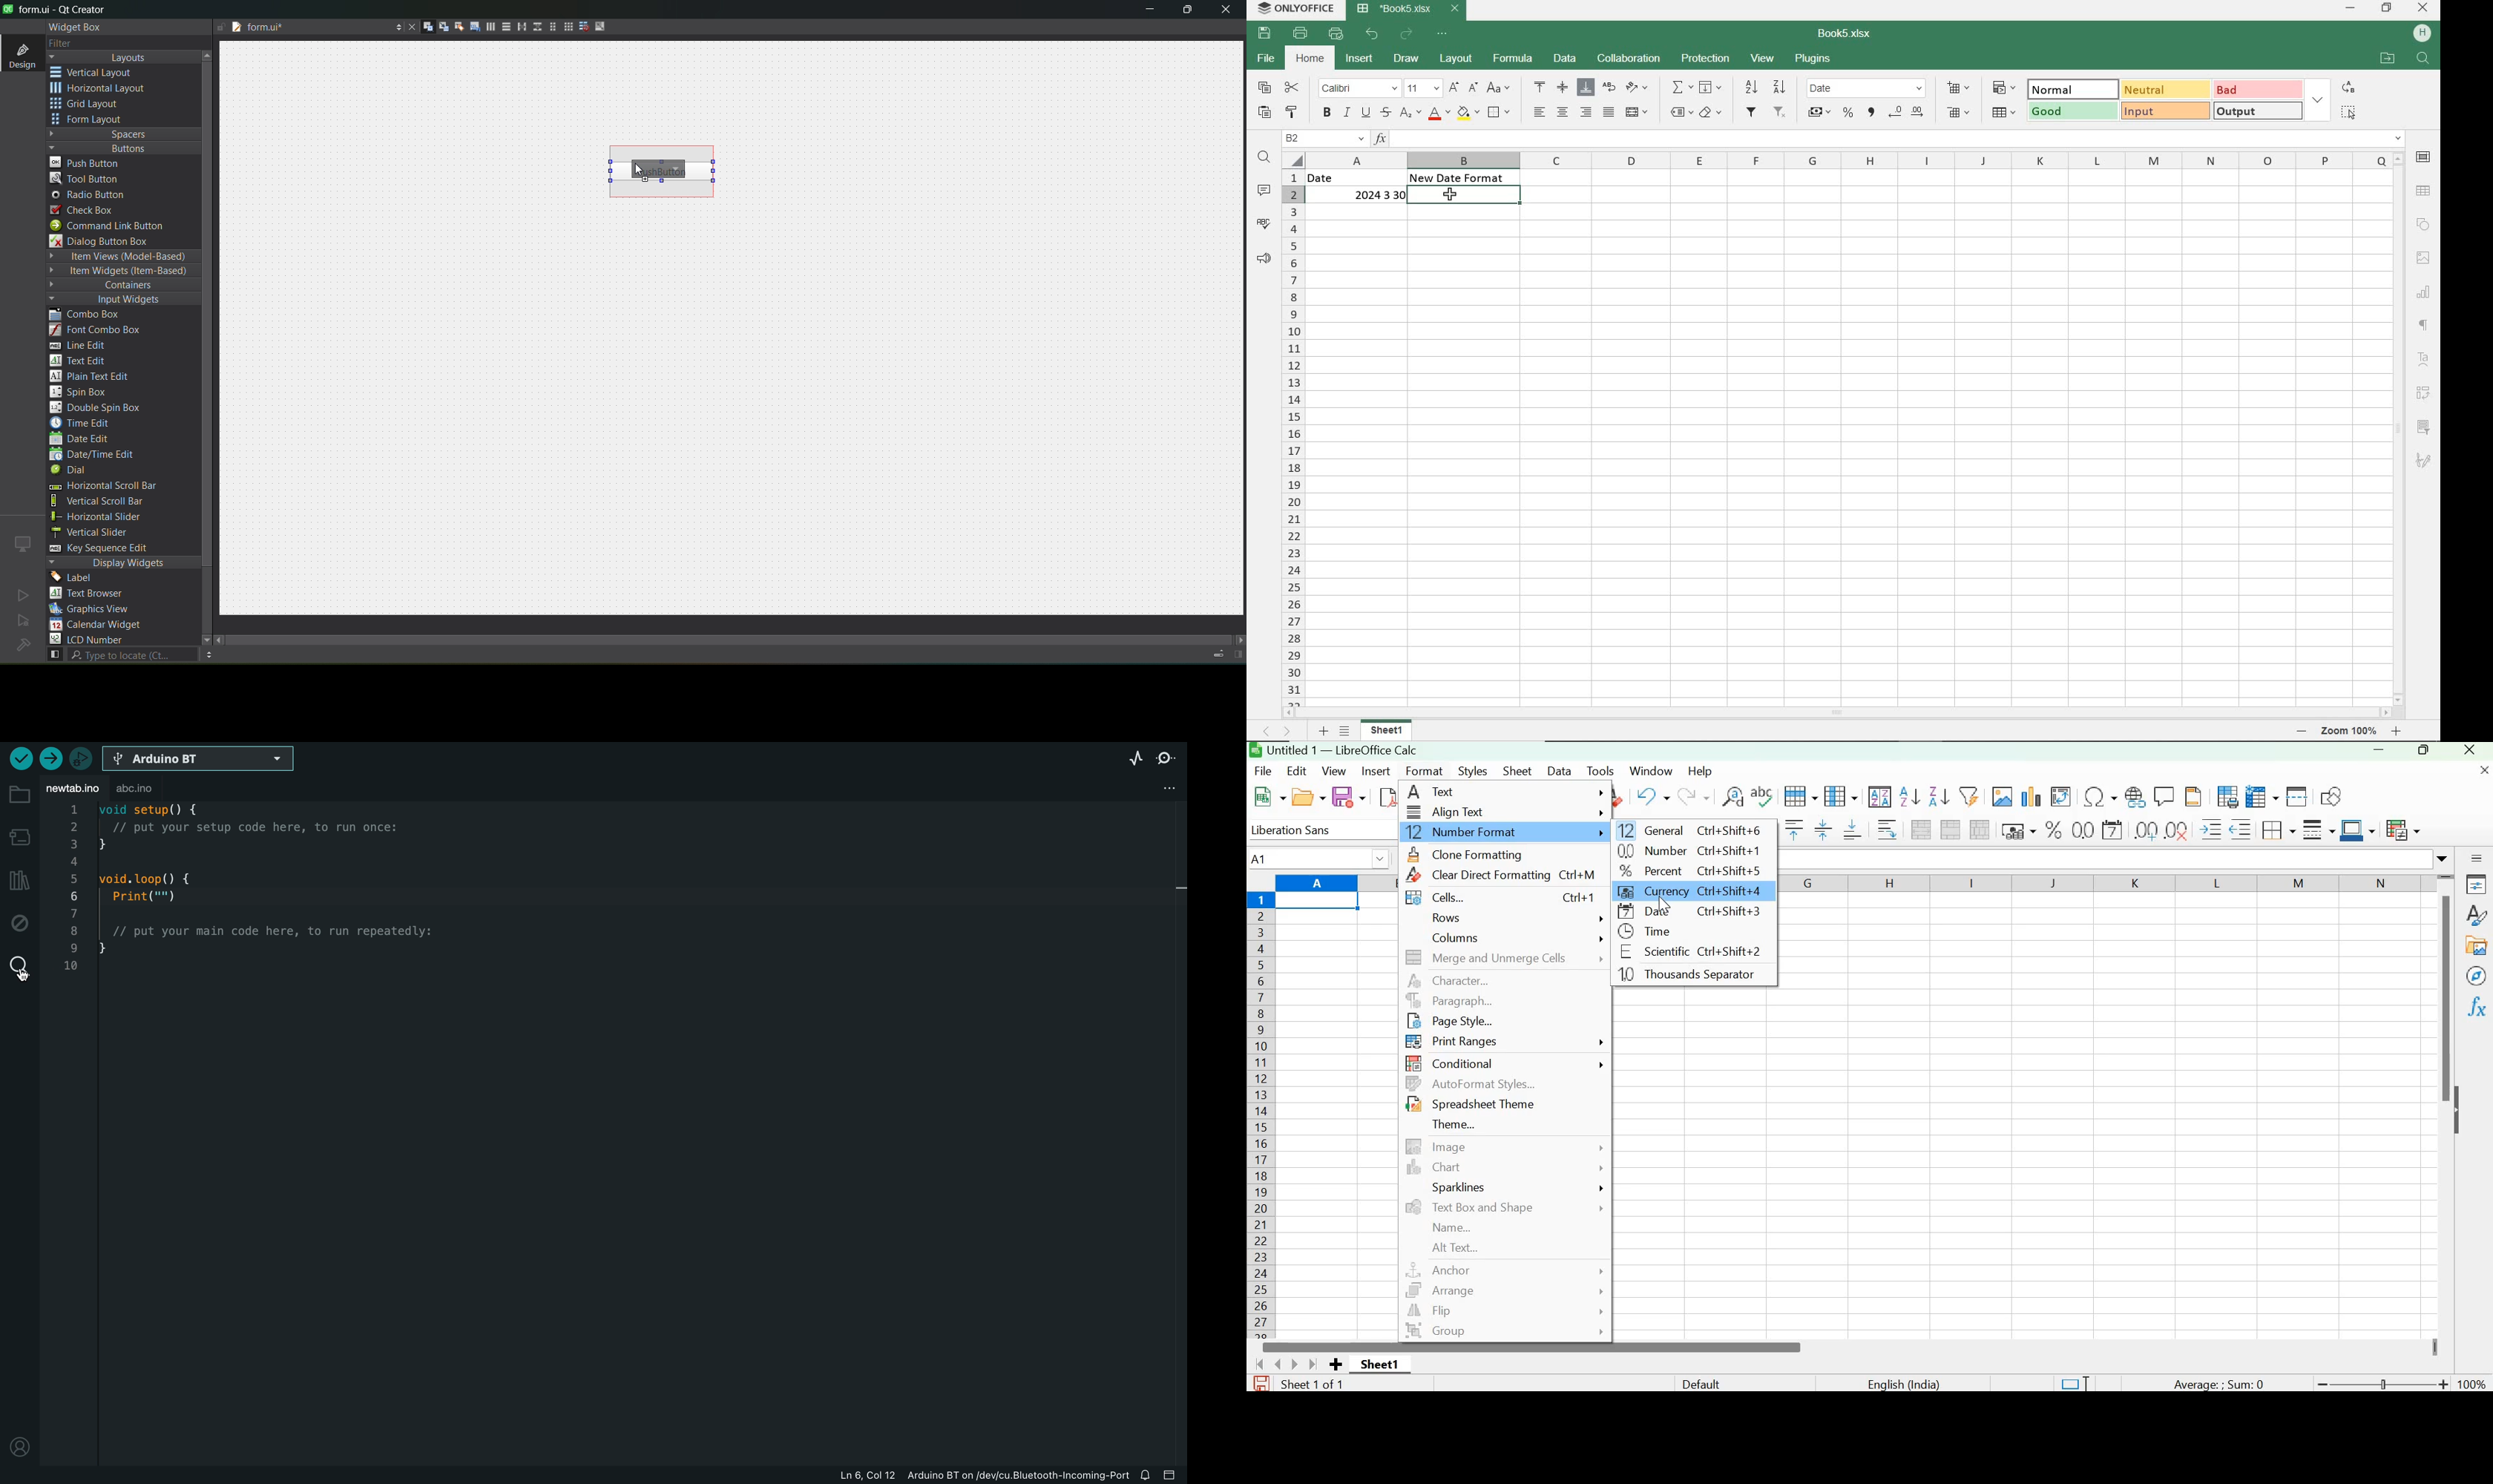  What do you see at coordinates (1473, 88) in the screenshot?
I see `DECREMENT FONT SIZE` at bounding box center [1473, 88].